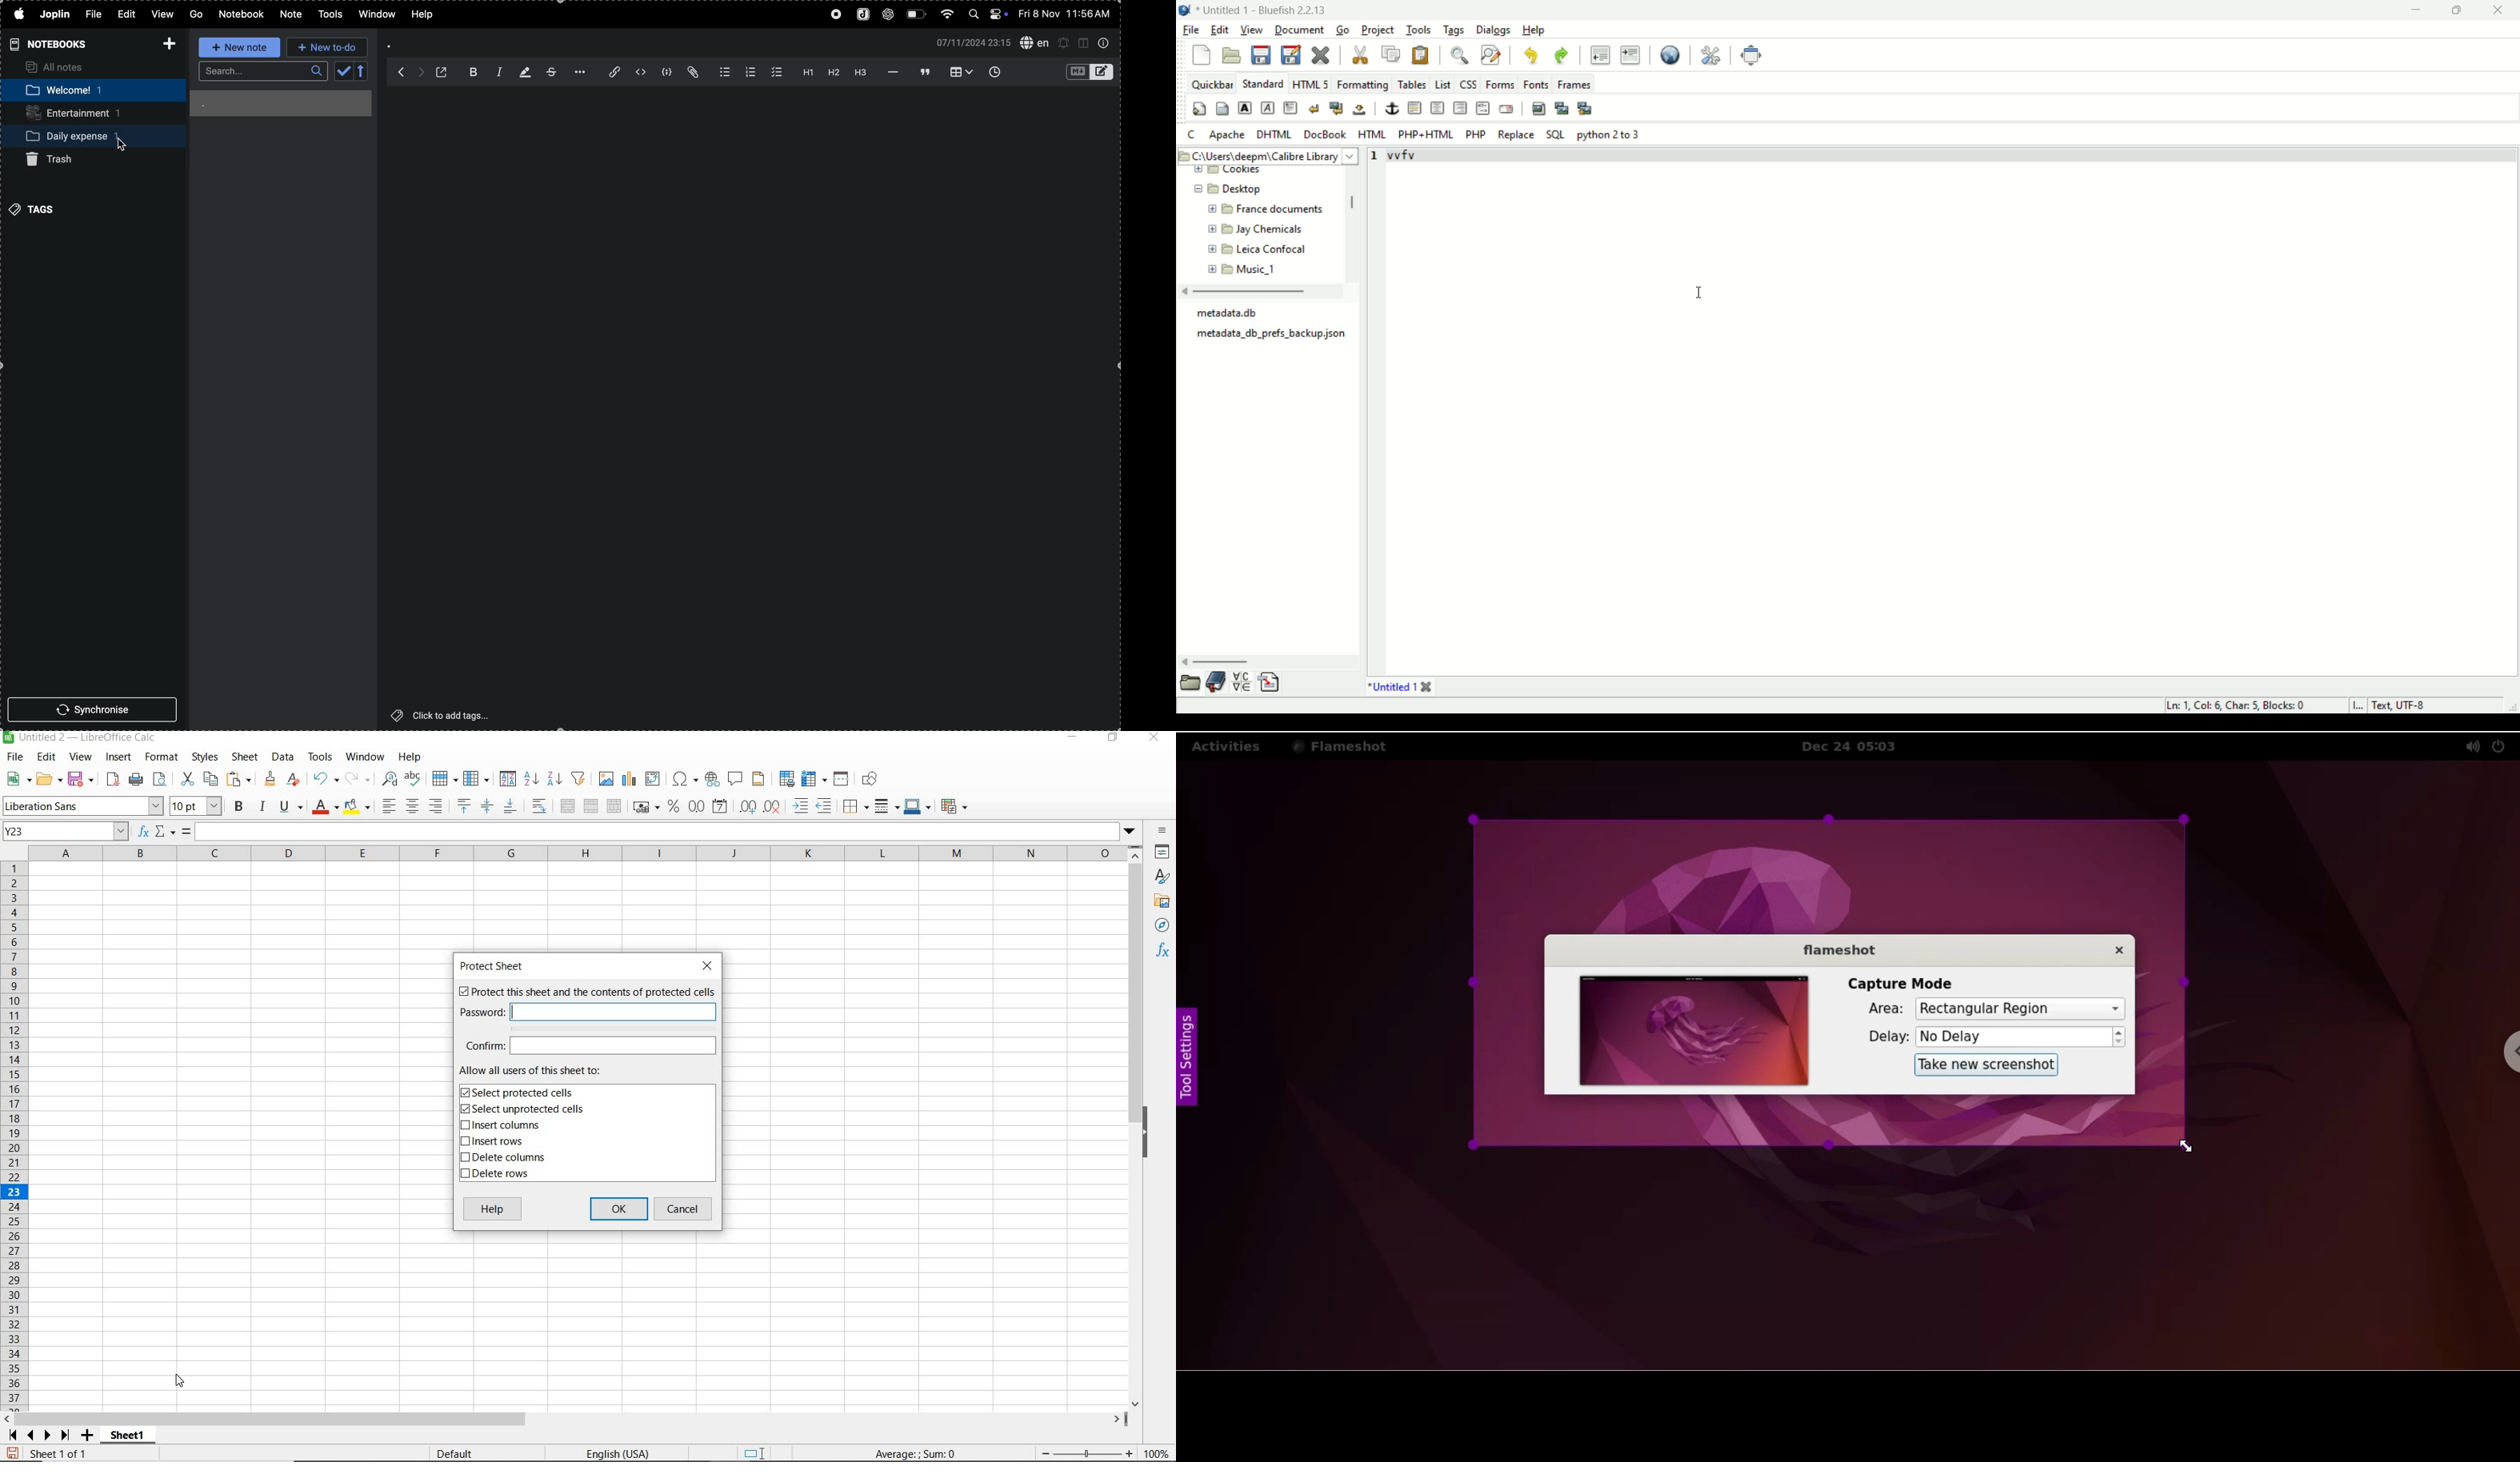  I want to click on date and time, so click(1066, 14).